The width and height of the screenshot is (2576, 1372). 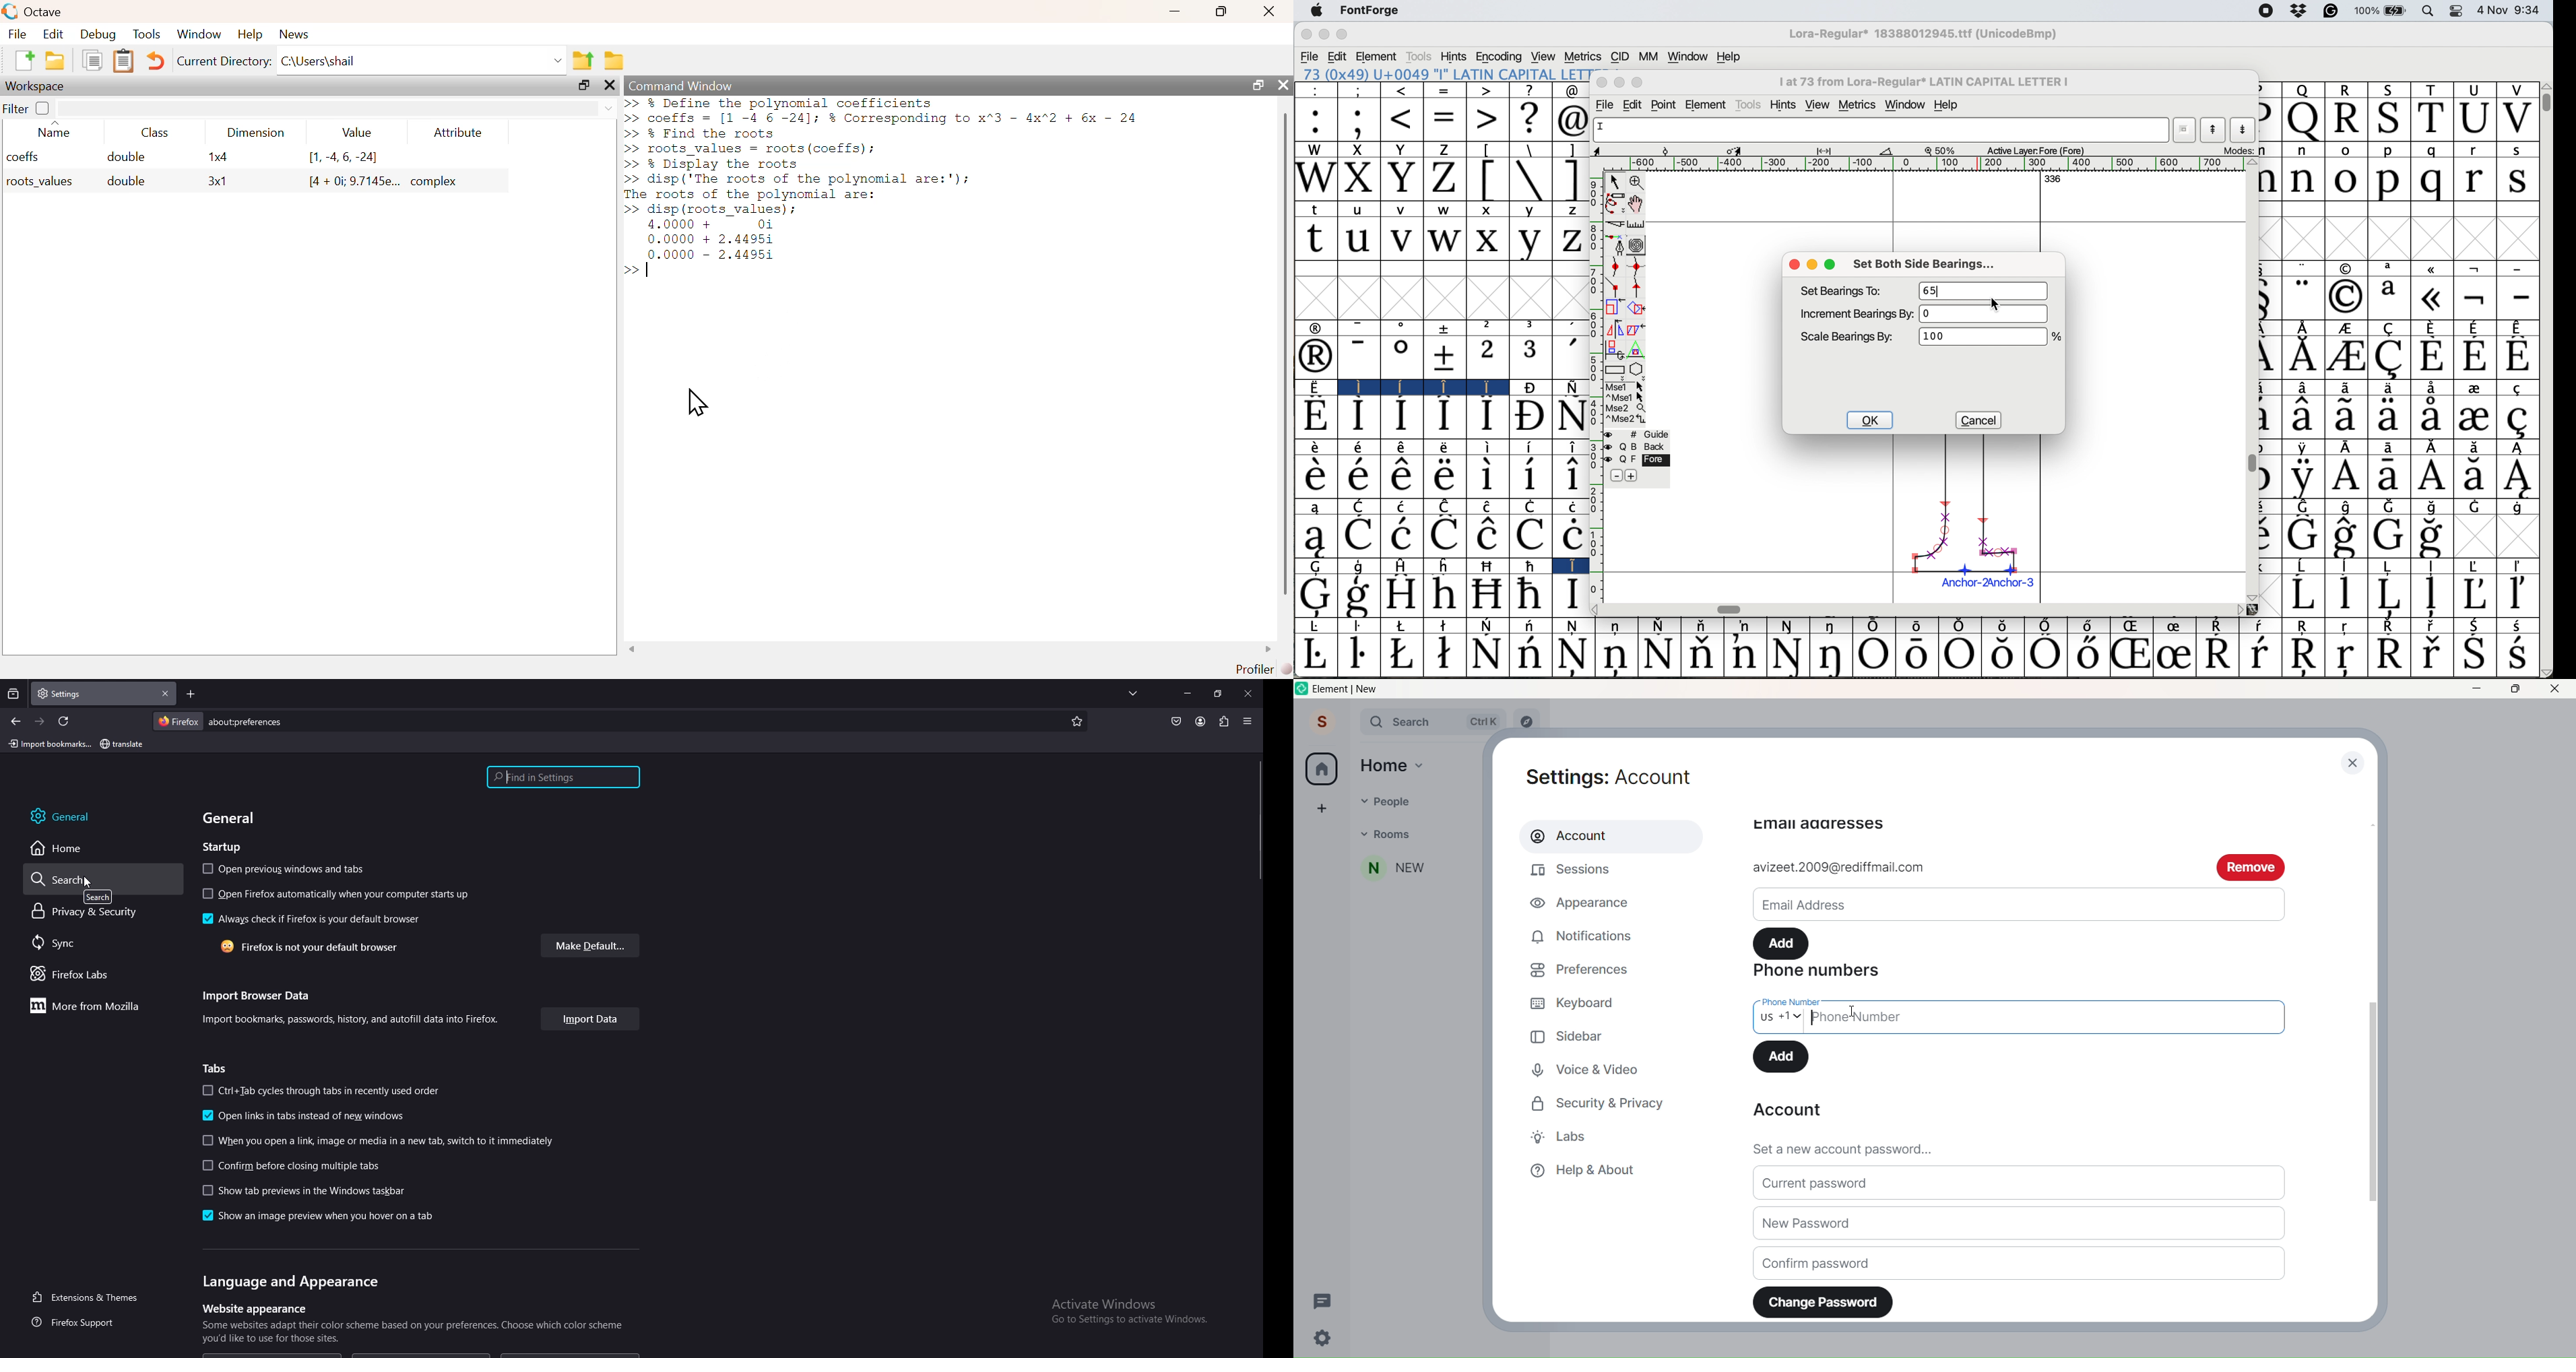 What do you see at coordinates (150, 132) in the screenshot?
I see `Class` at bounding box center [150, 132].